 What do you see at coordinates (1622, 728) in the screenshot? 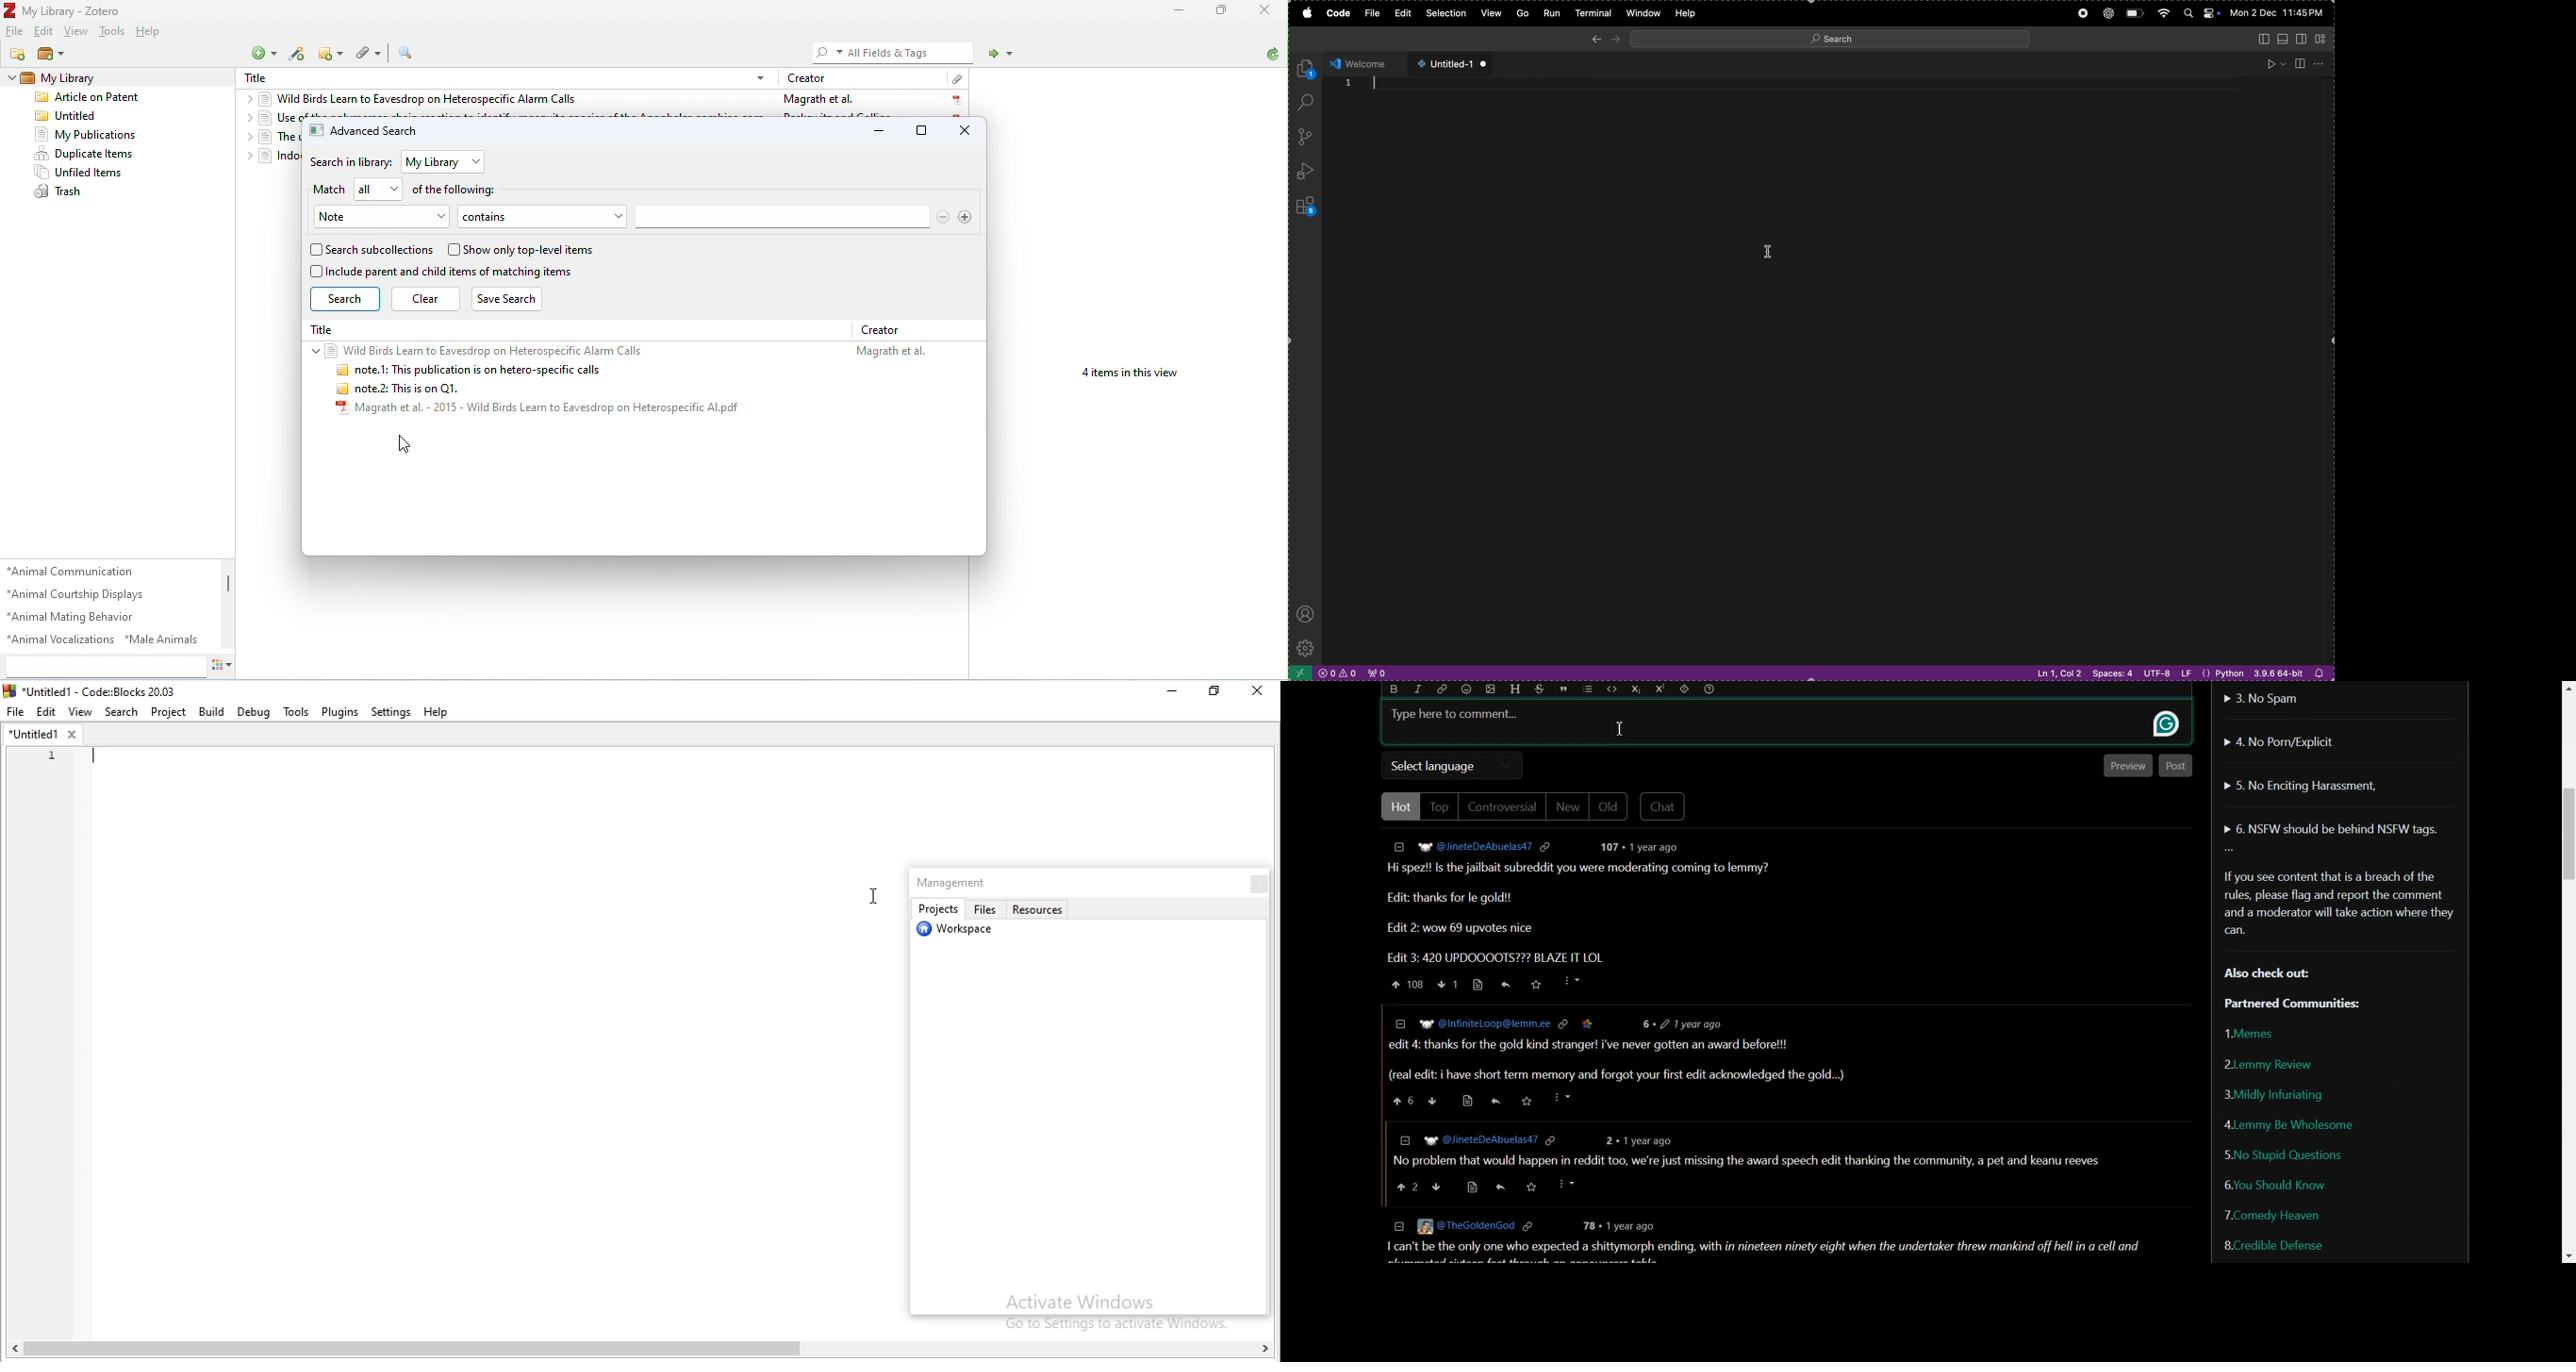
I see `cursor` at bounding box center [1622, 728].